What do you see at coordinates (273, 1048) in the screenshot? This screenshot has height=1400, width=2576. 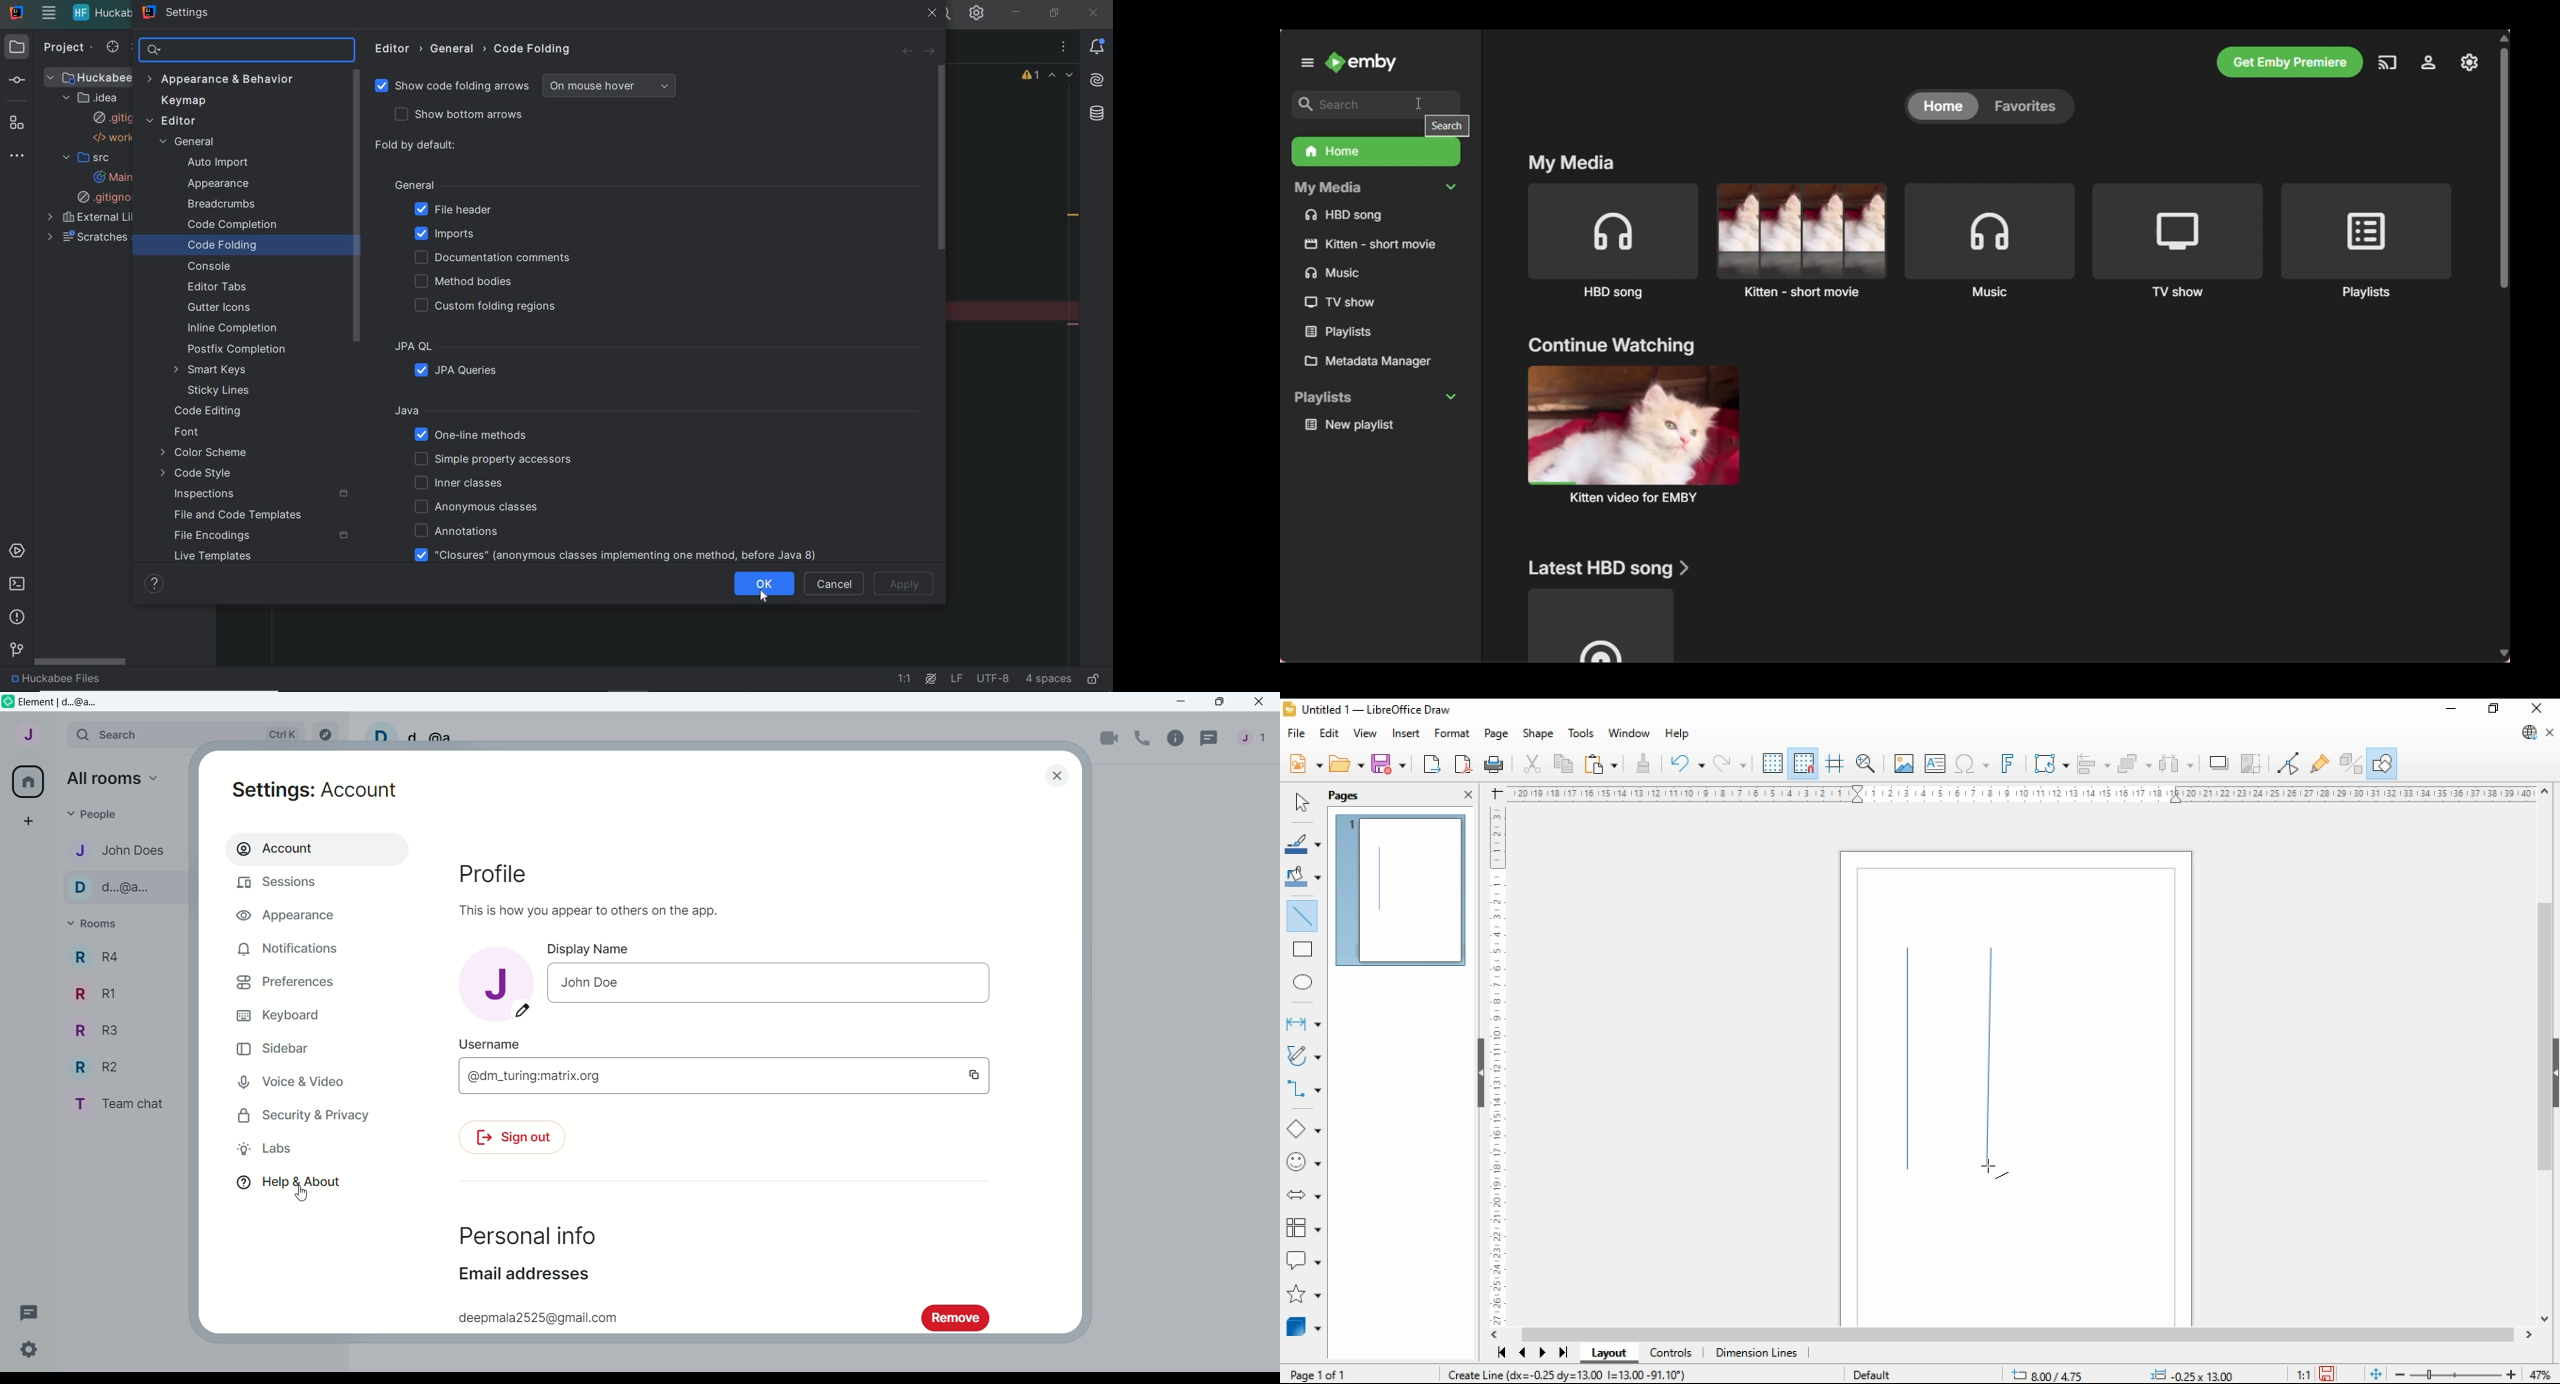 I see `Sidebar` at bounding box center [273, 1048].